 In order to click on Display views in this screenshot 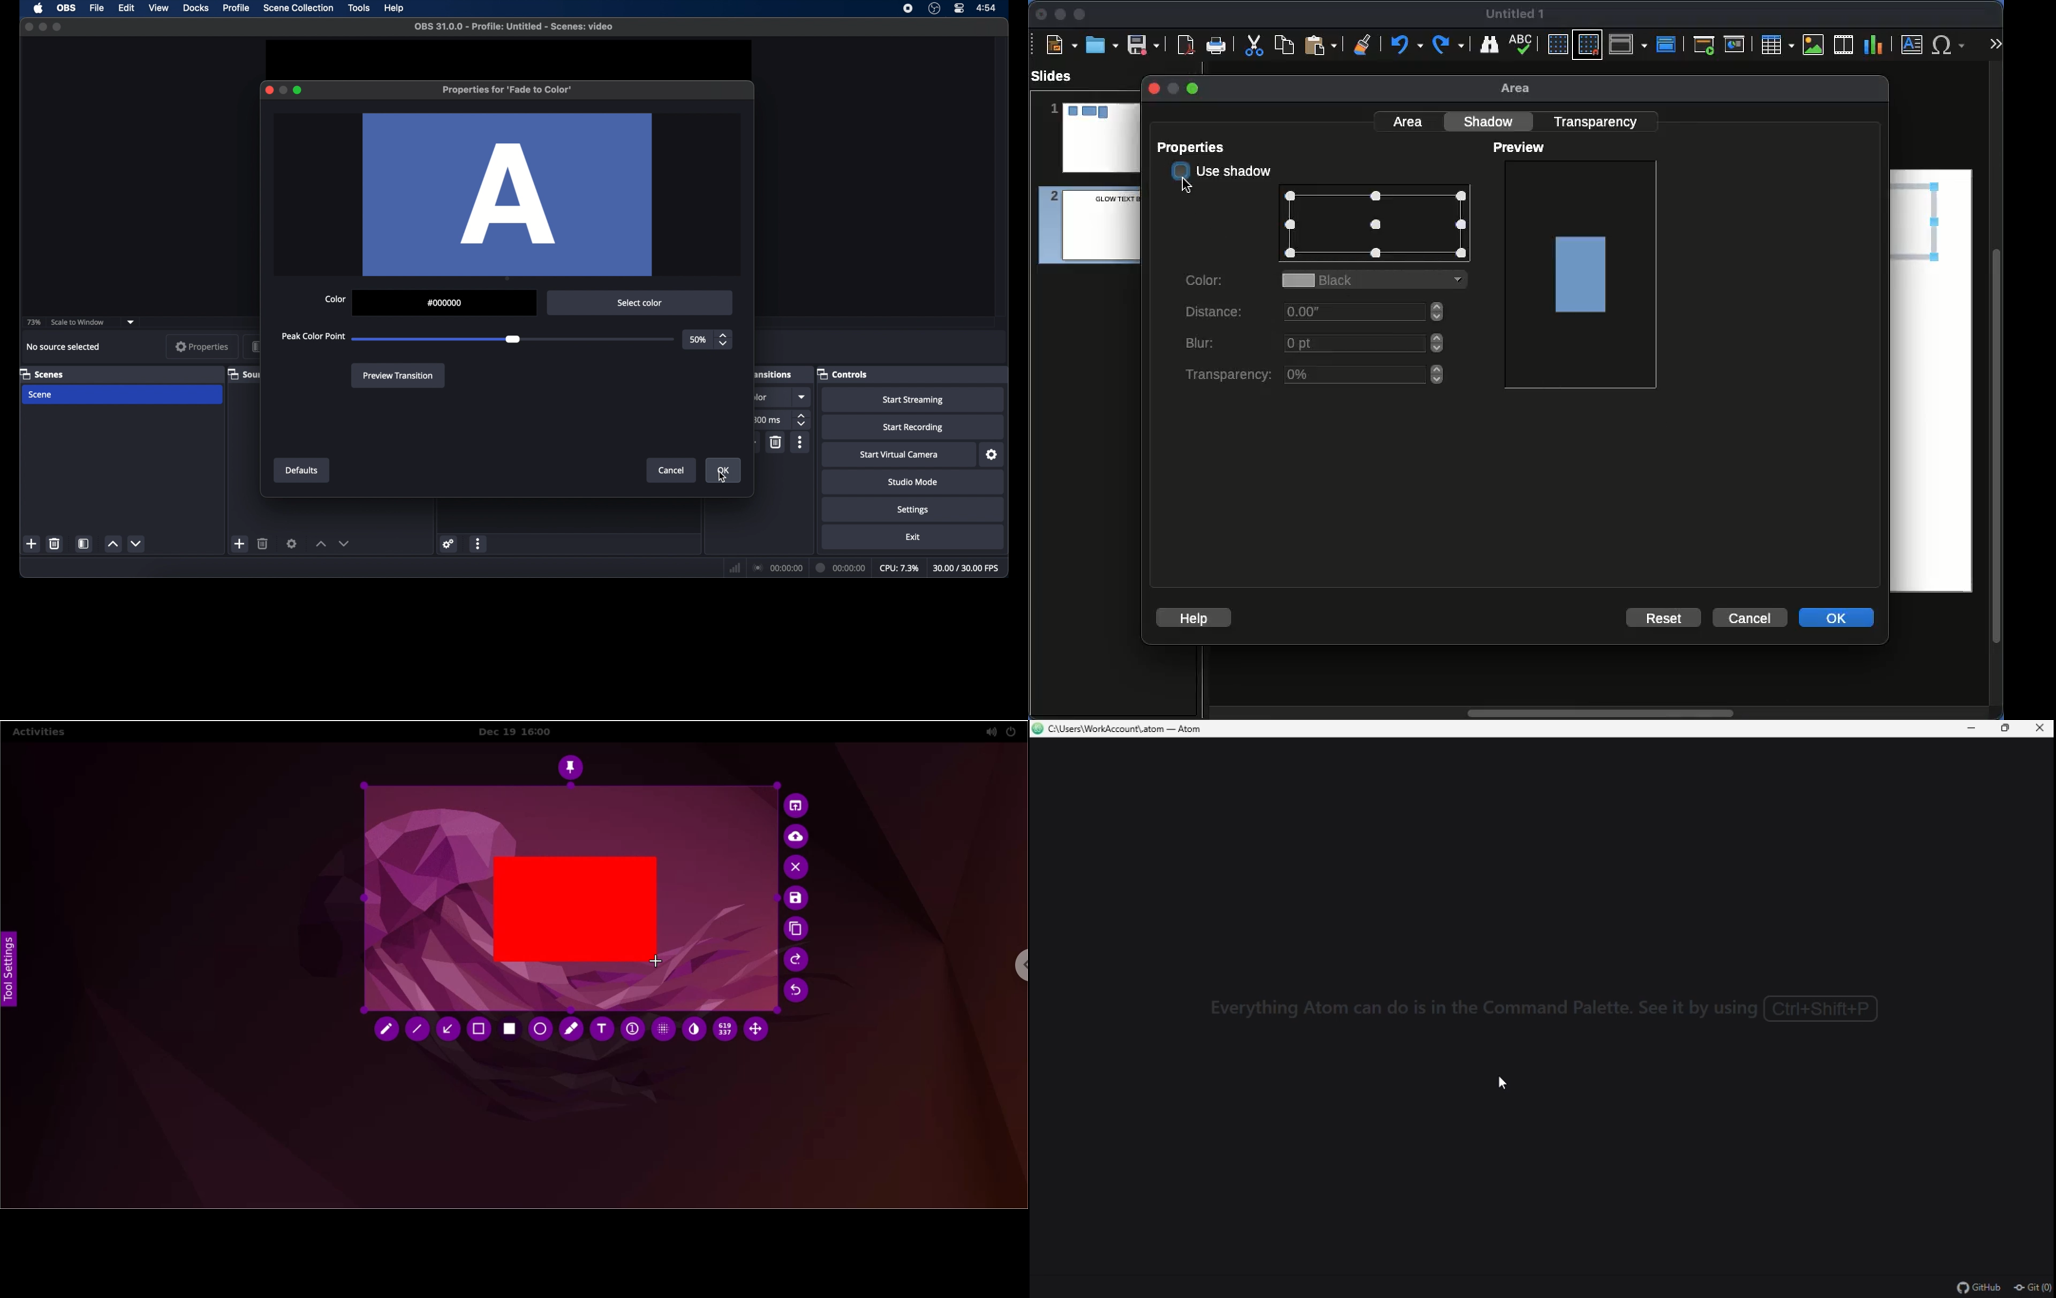, I will do `click(1631, 43)`.